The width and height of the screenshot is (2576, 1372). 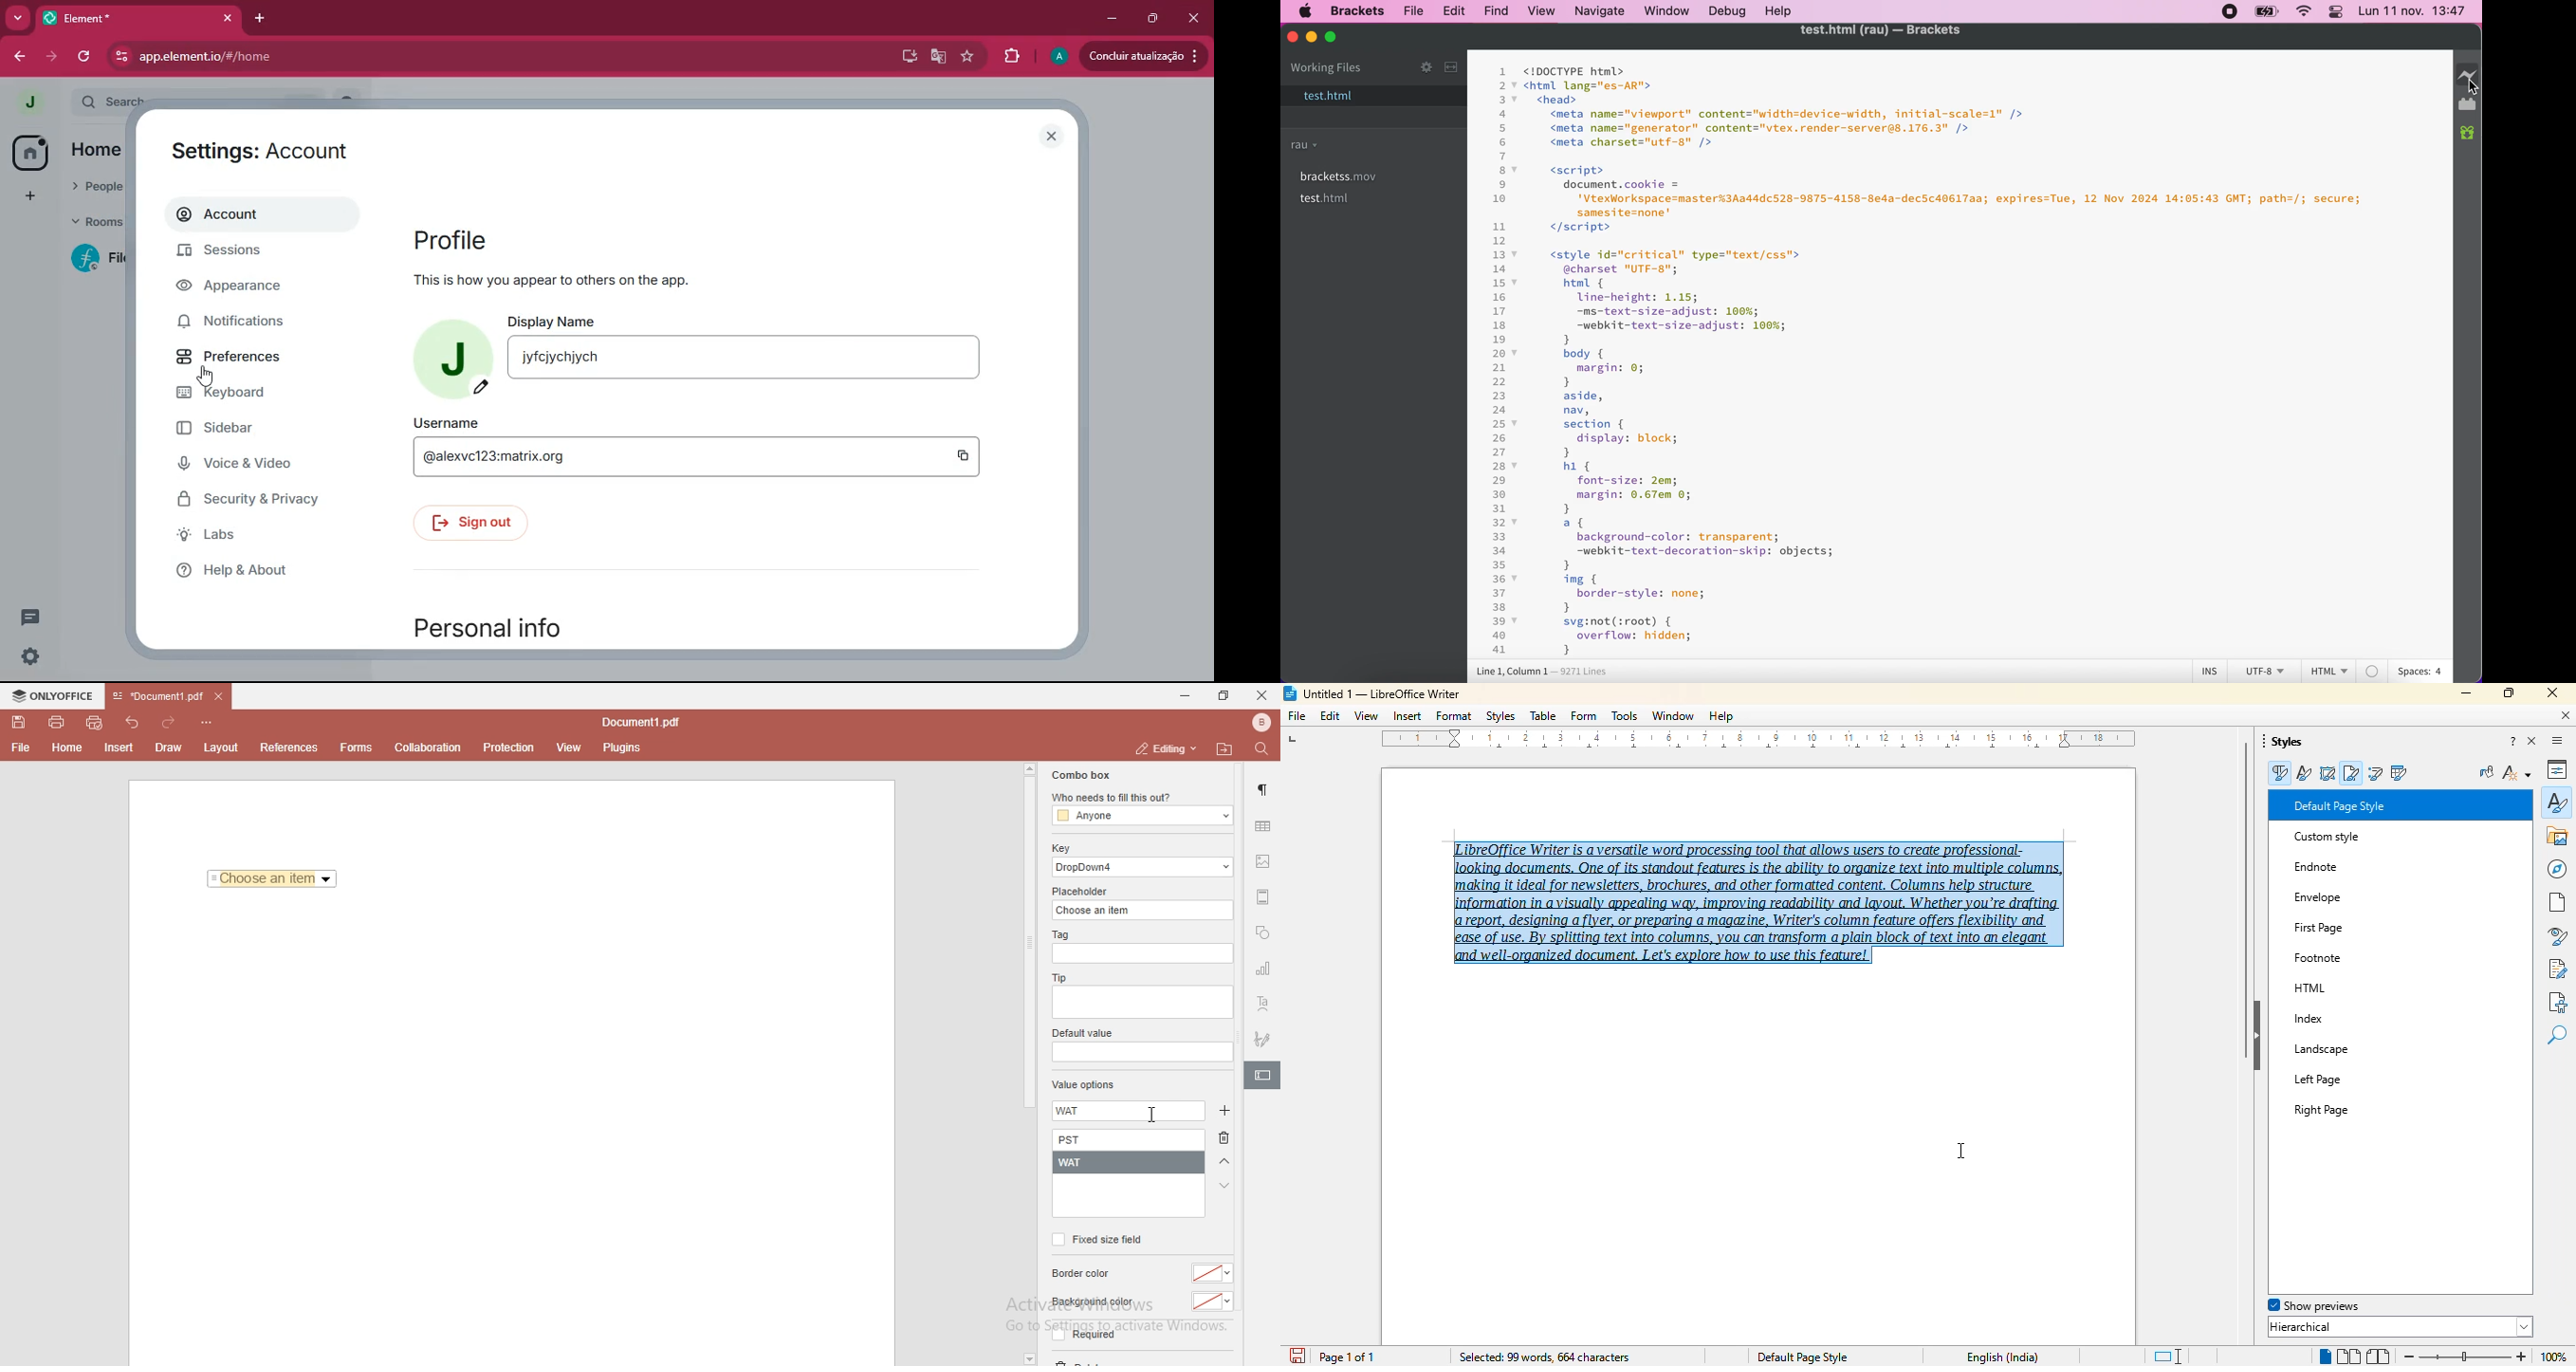 What do you see at coordinates (432, 746) in the screenshot?
I see `collaboration` at bounding box center [432, 746].